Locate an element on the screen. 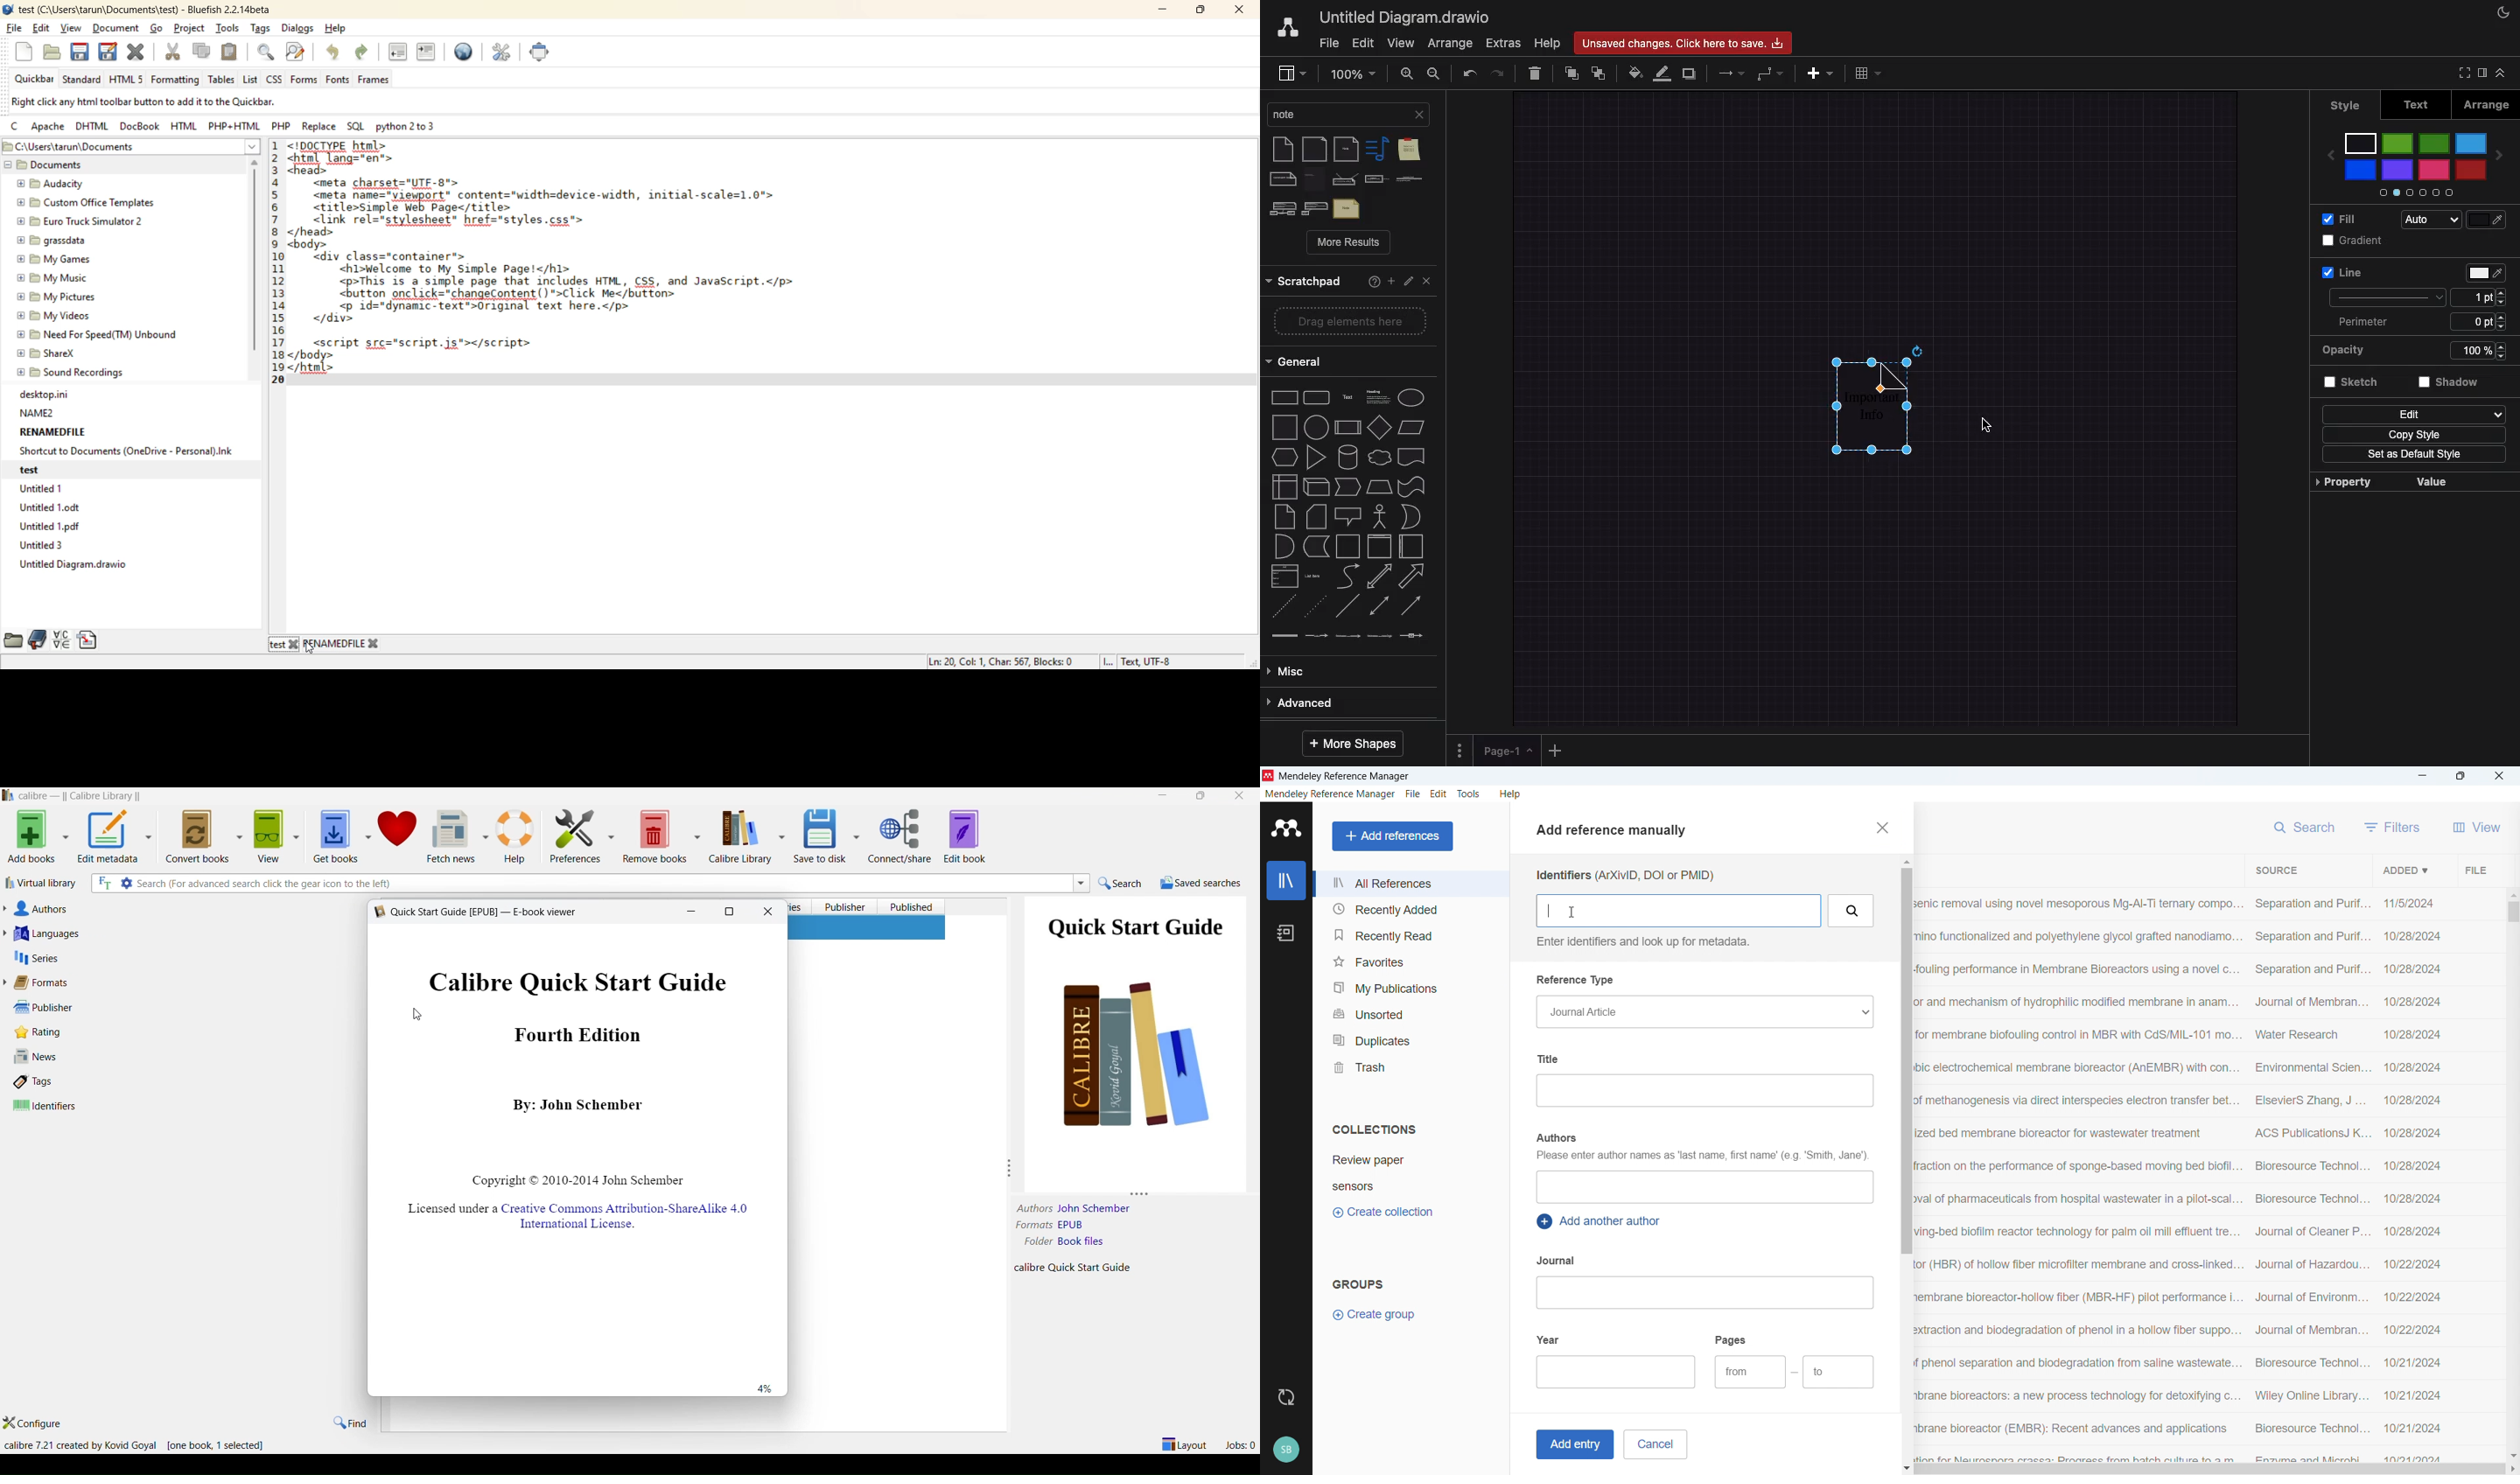  tools is located at coordinates (227, 30).